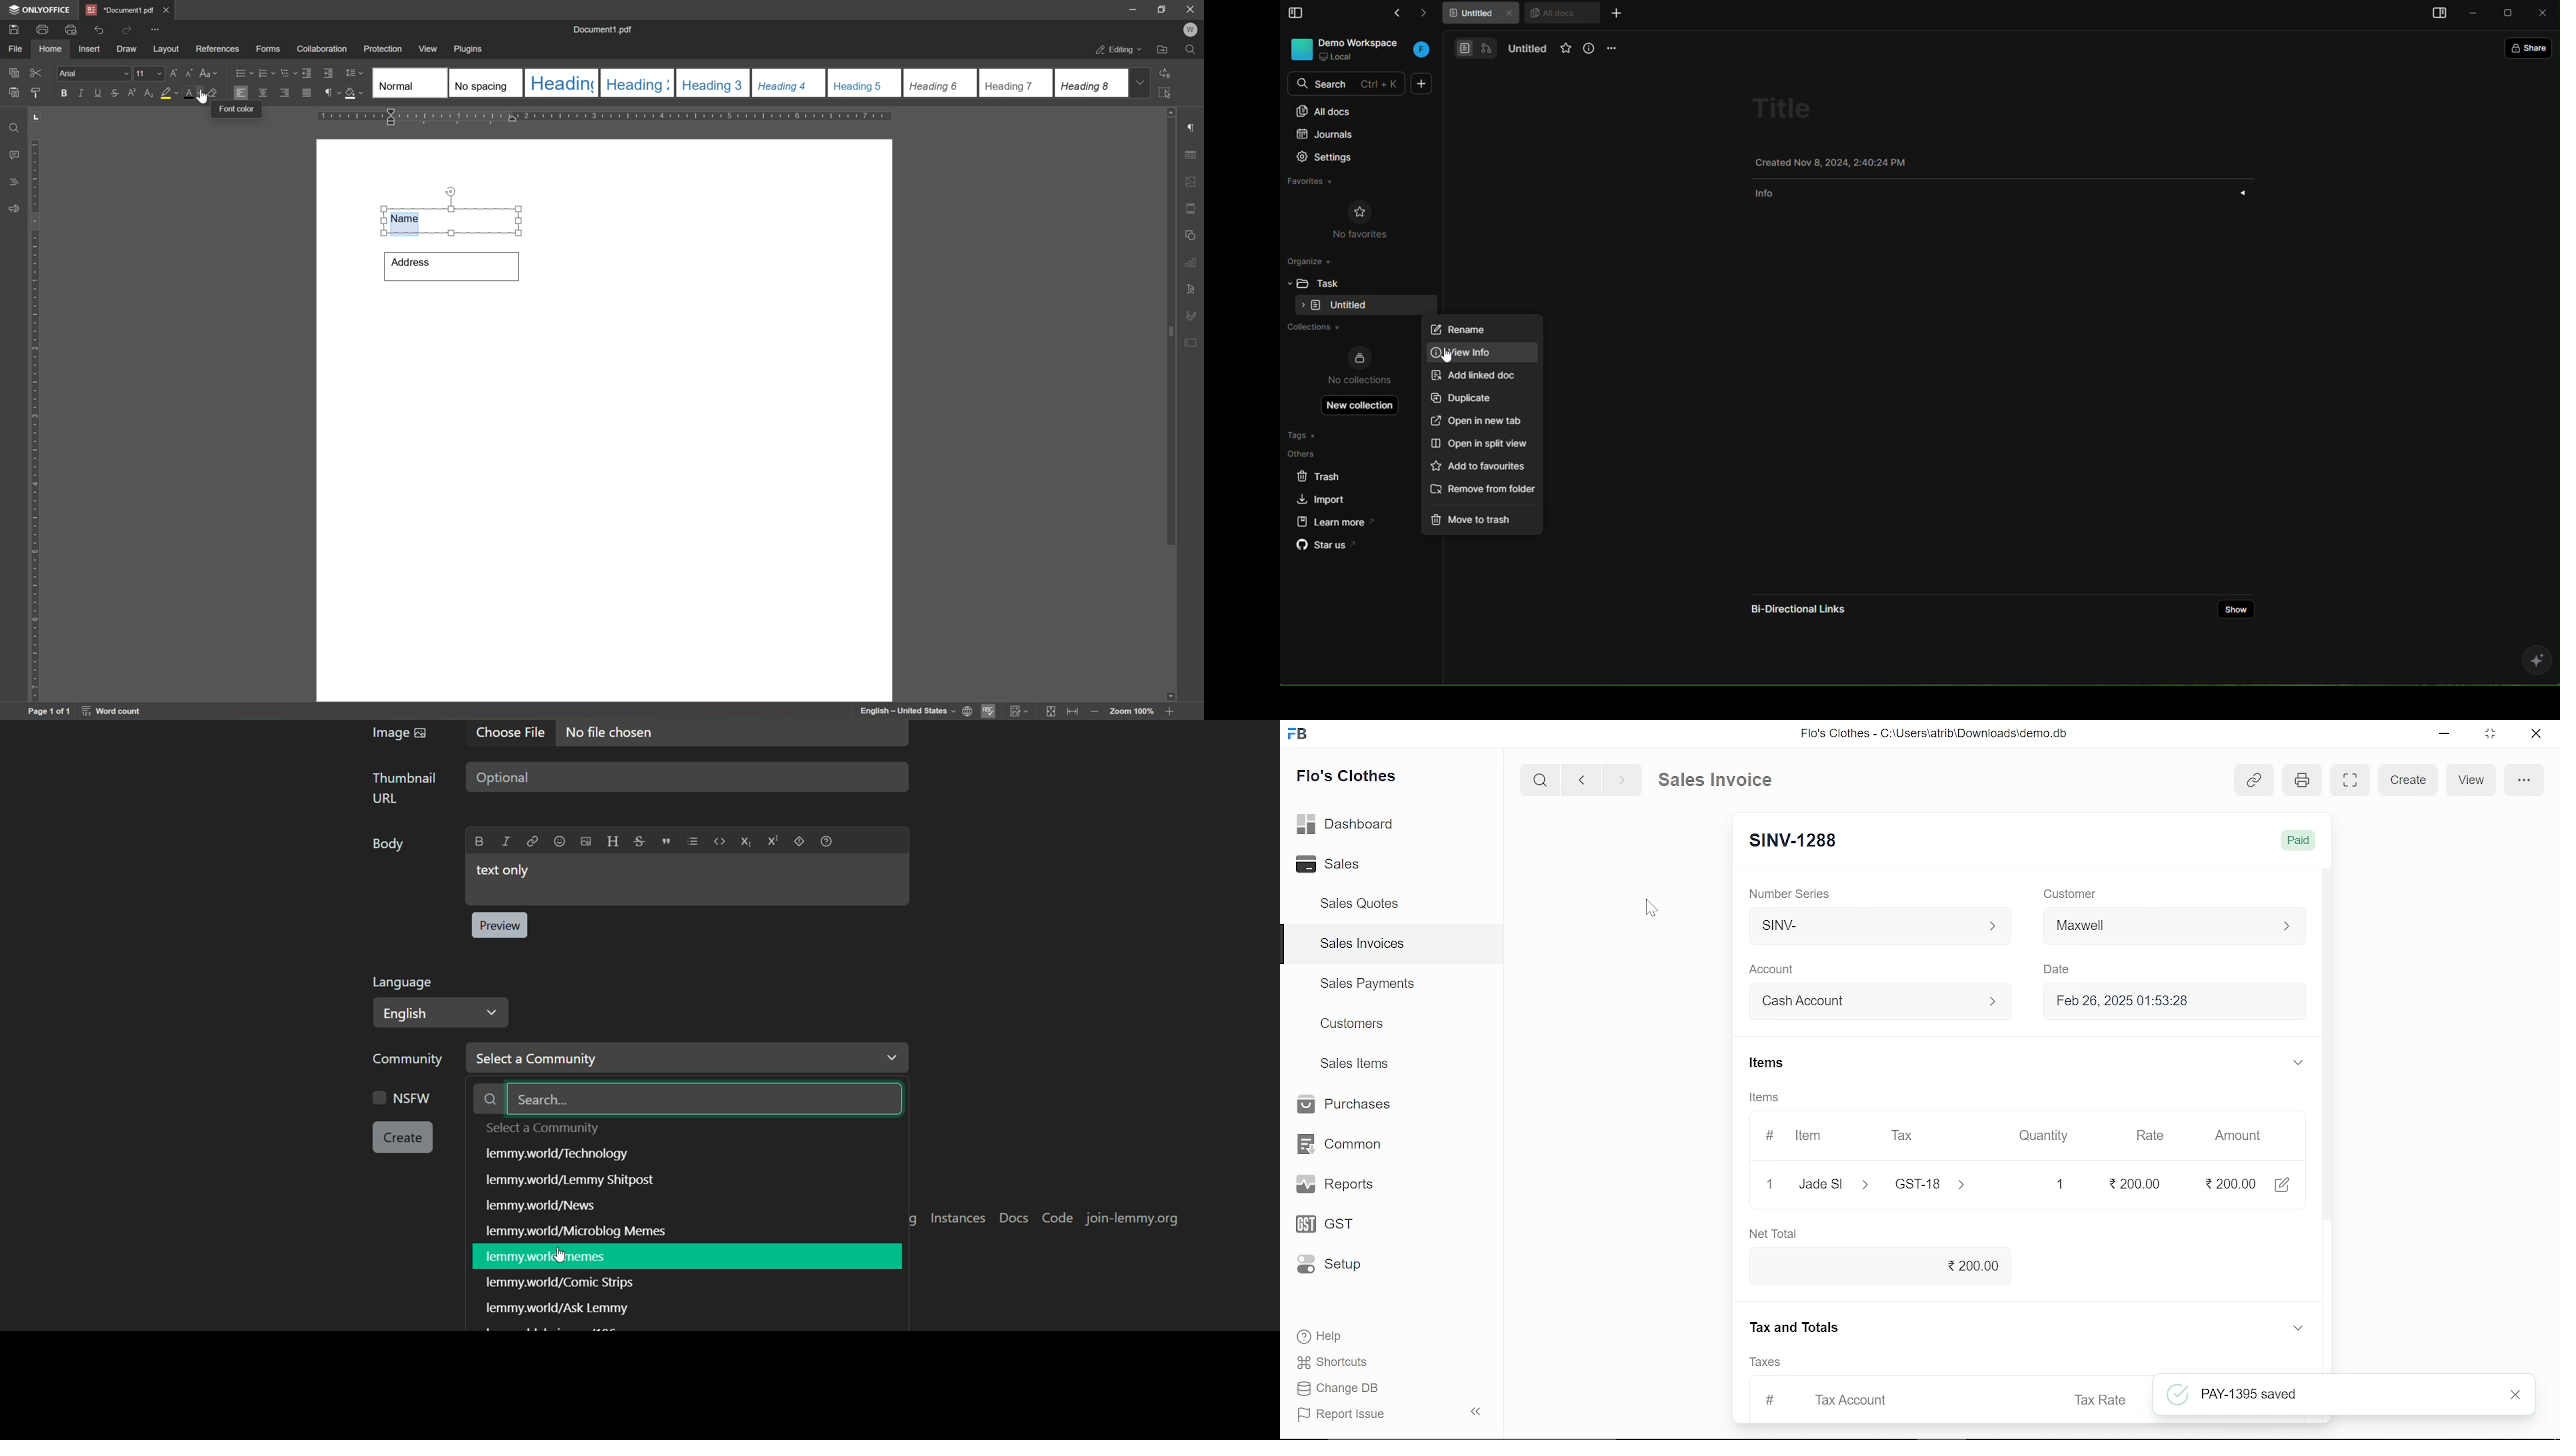 Image resolution: width=2576 pixels, height=1456 pixels. Describe the element at coordinates (262, 93) in the screenshot. I see `align center` at that location.